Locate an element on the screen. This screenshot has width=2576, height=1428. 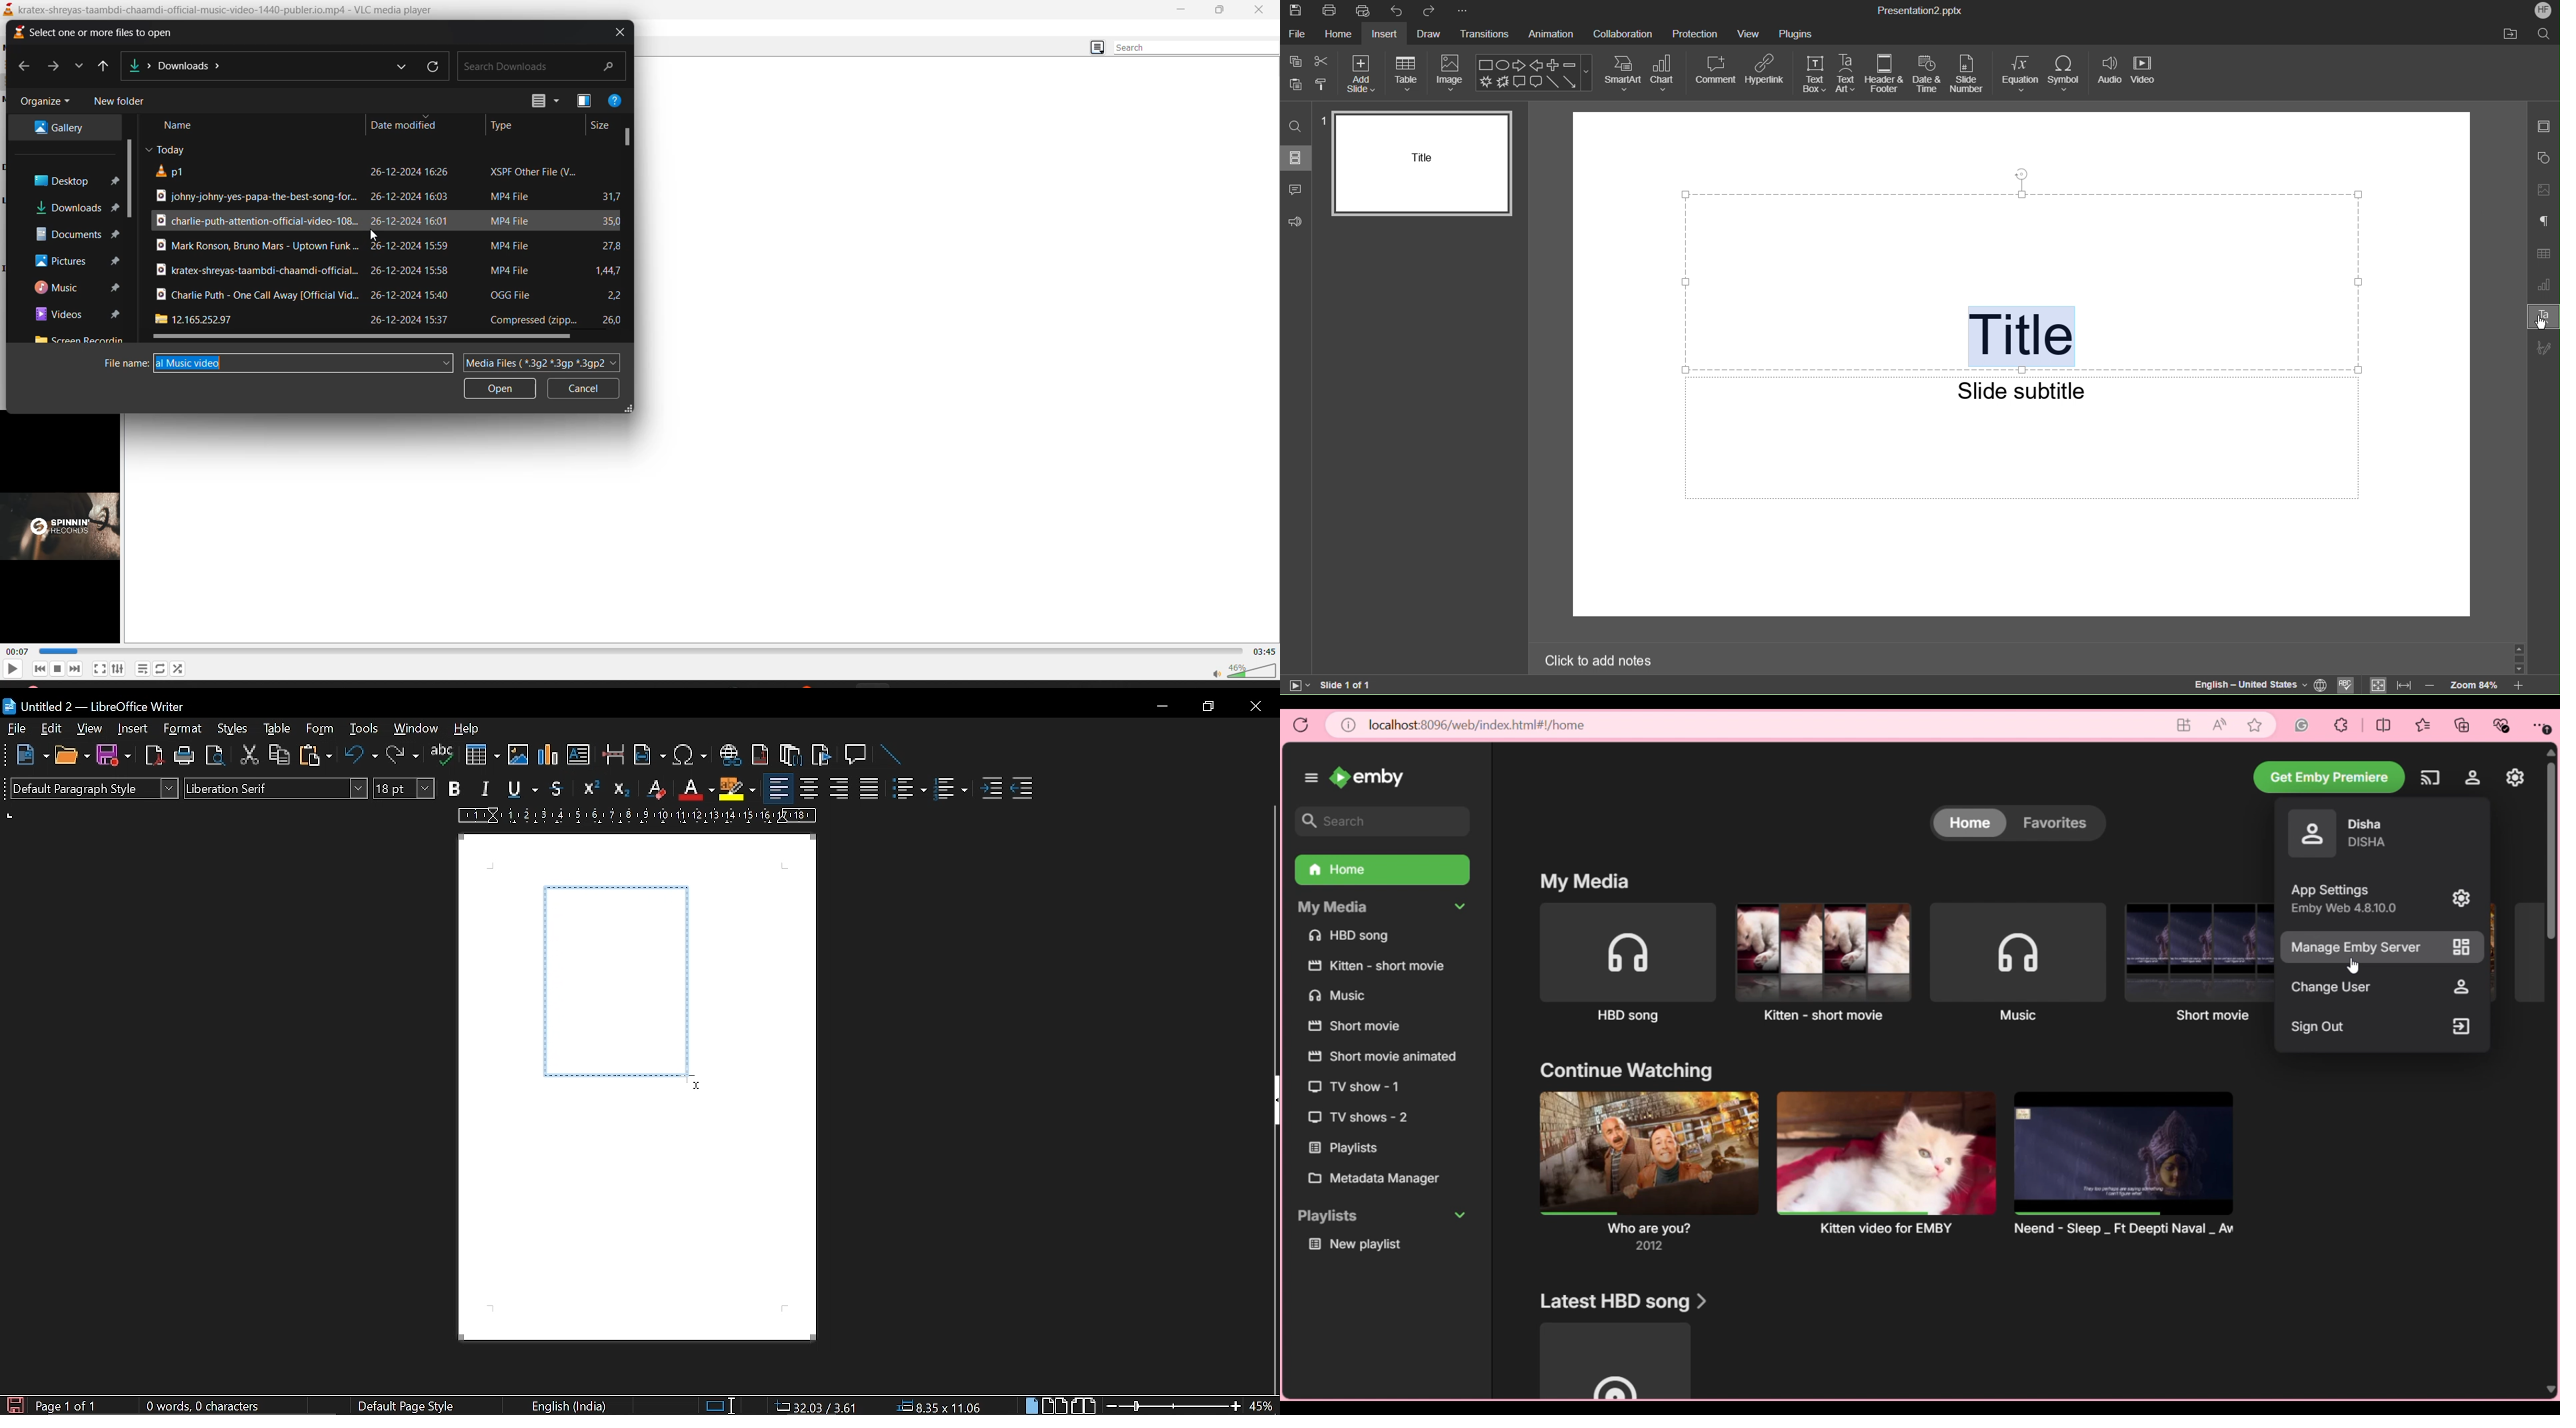
file size is located at coordinates (610, 319).